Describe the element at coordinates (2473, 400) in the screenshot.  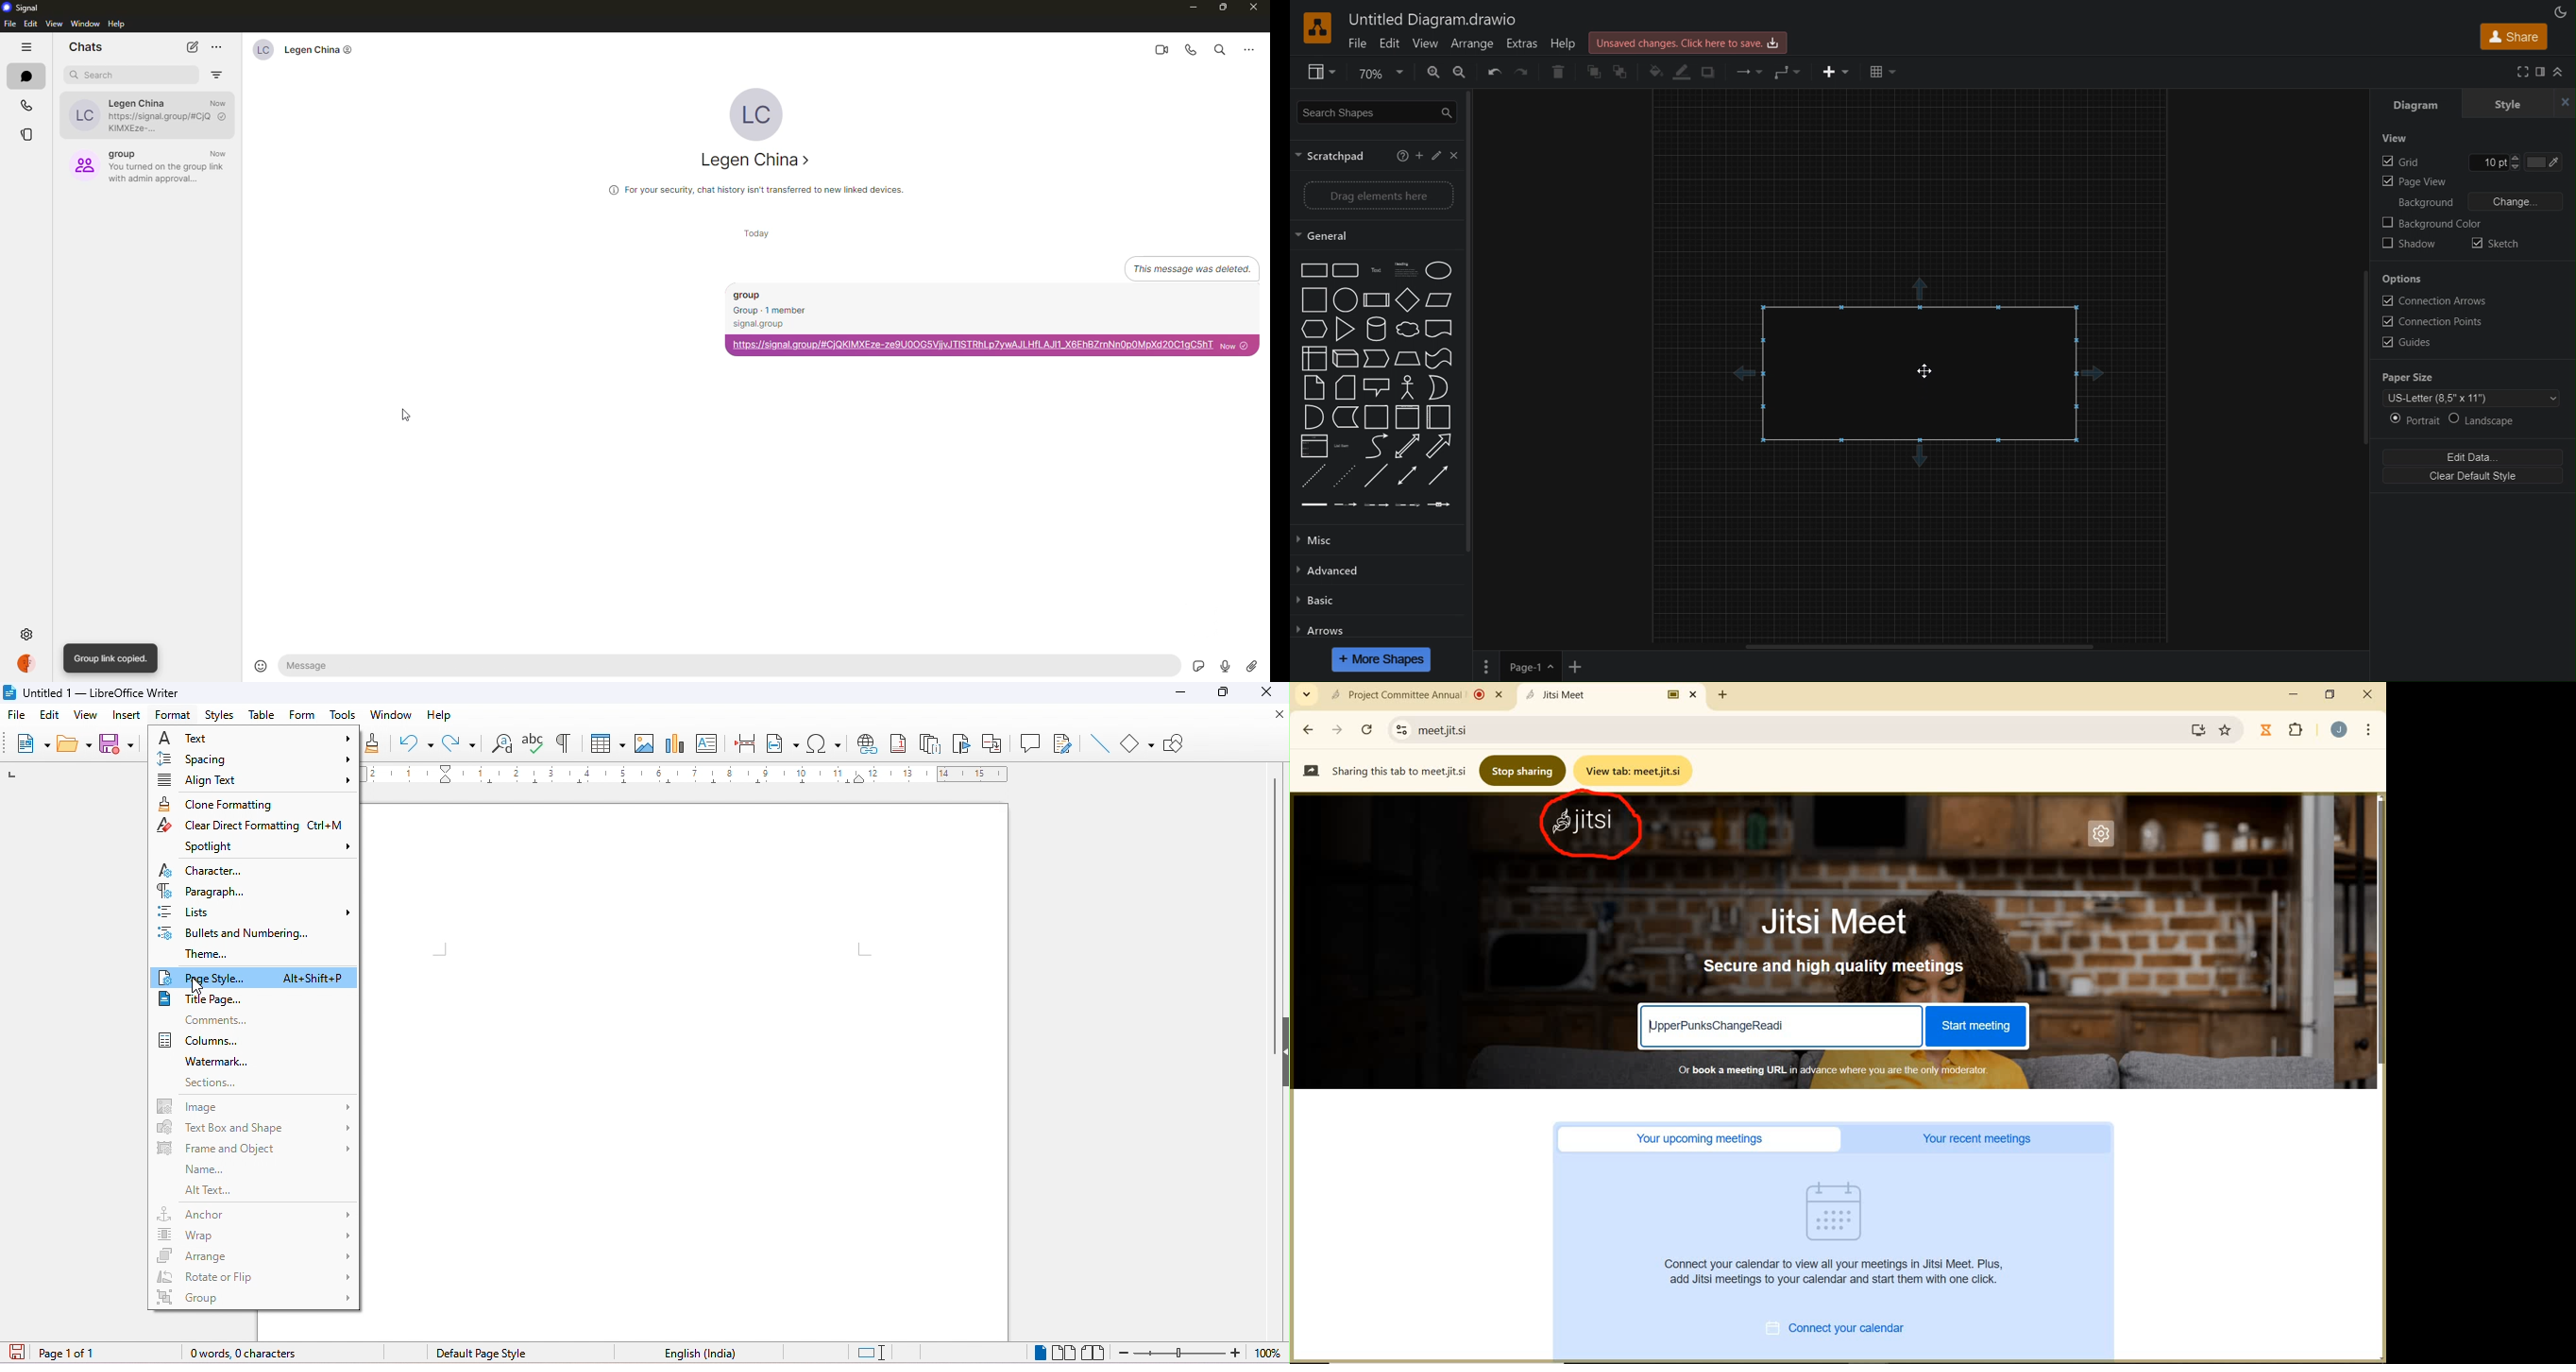
I see `Paper Template` at that location.